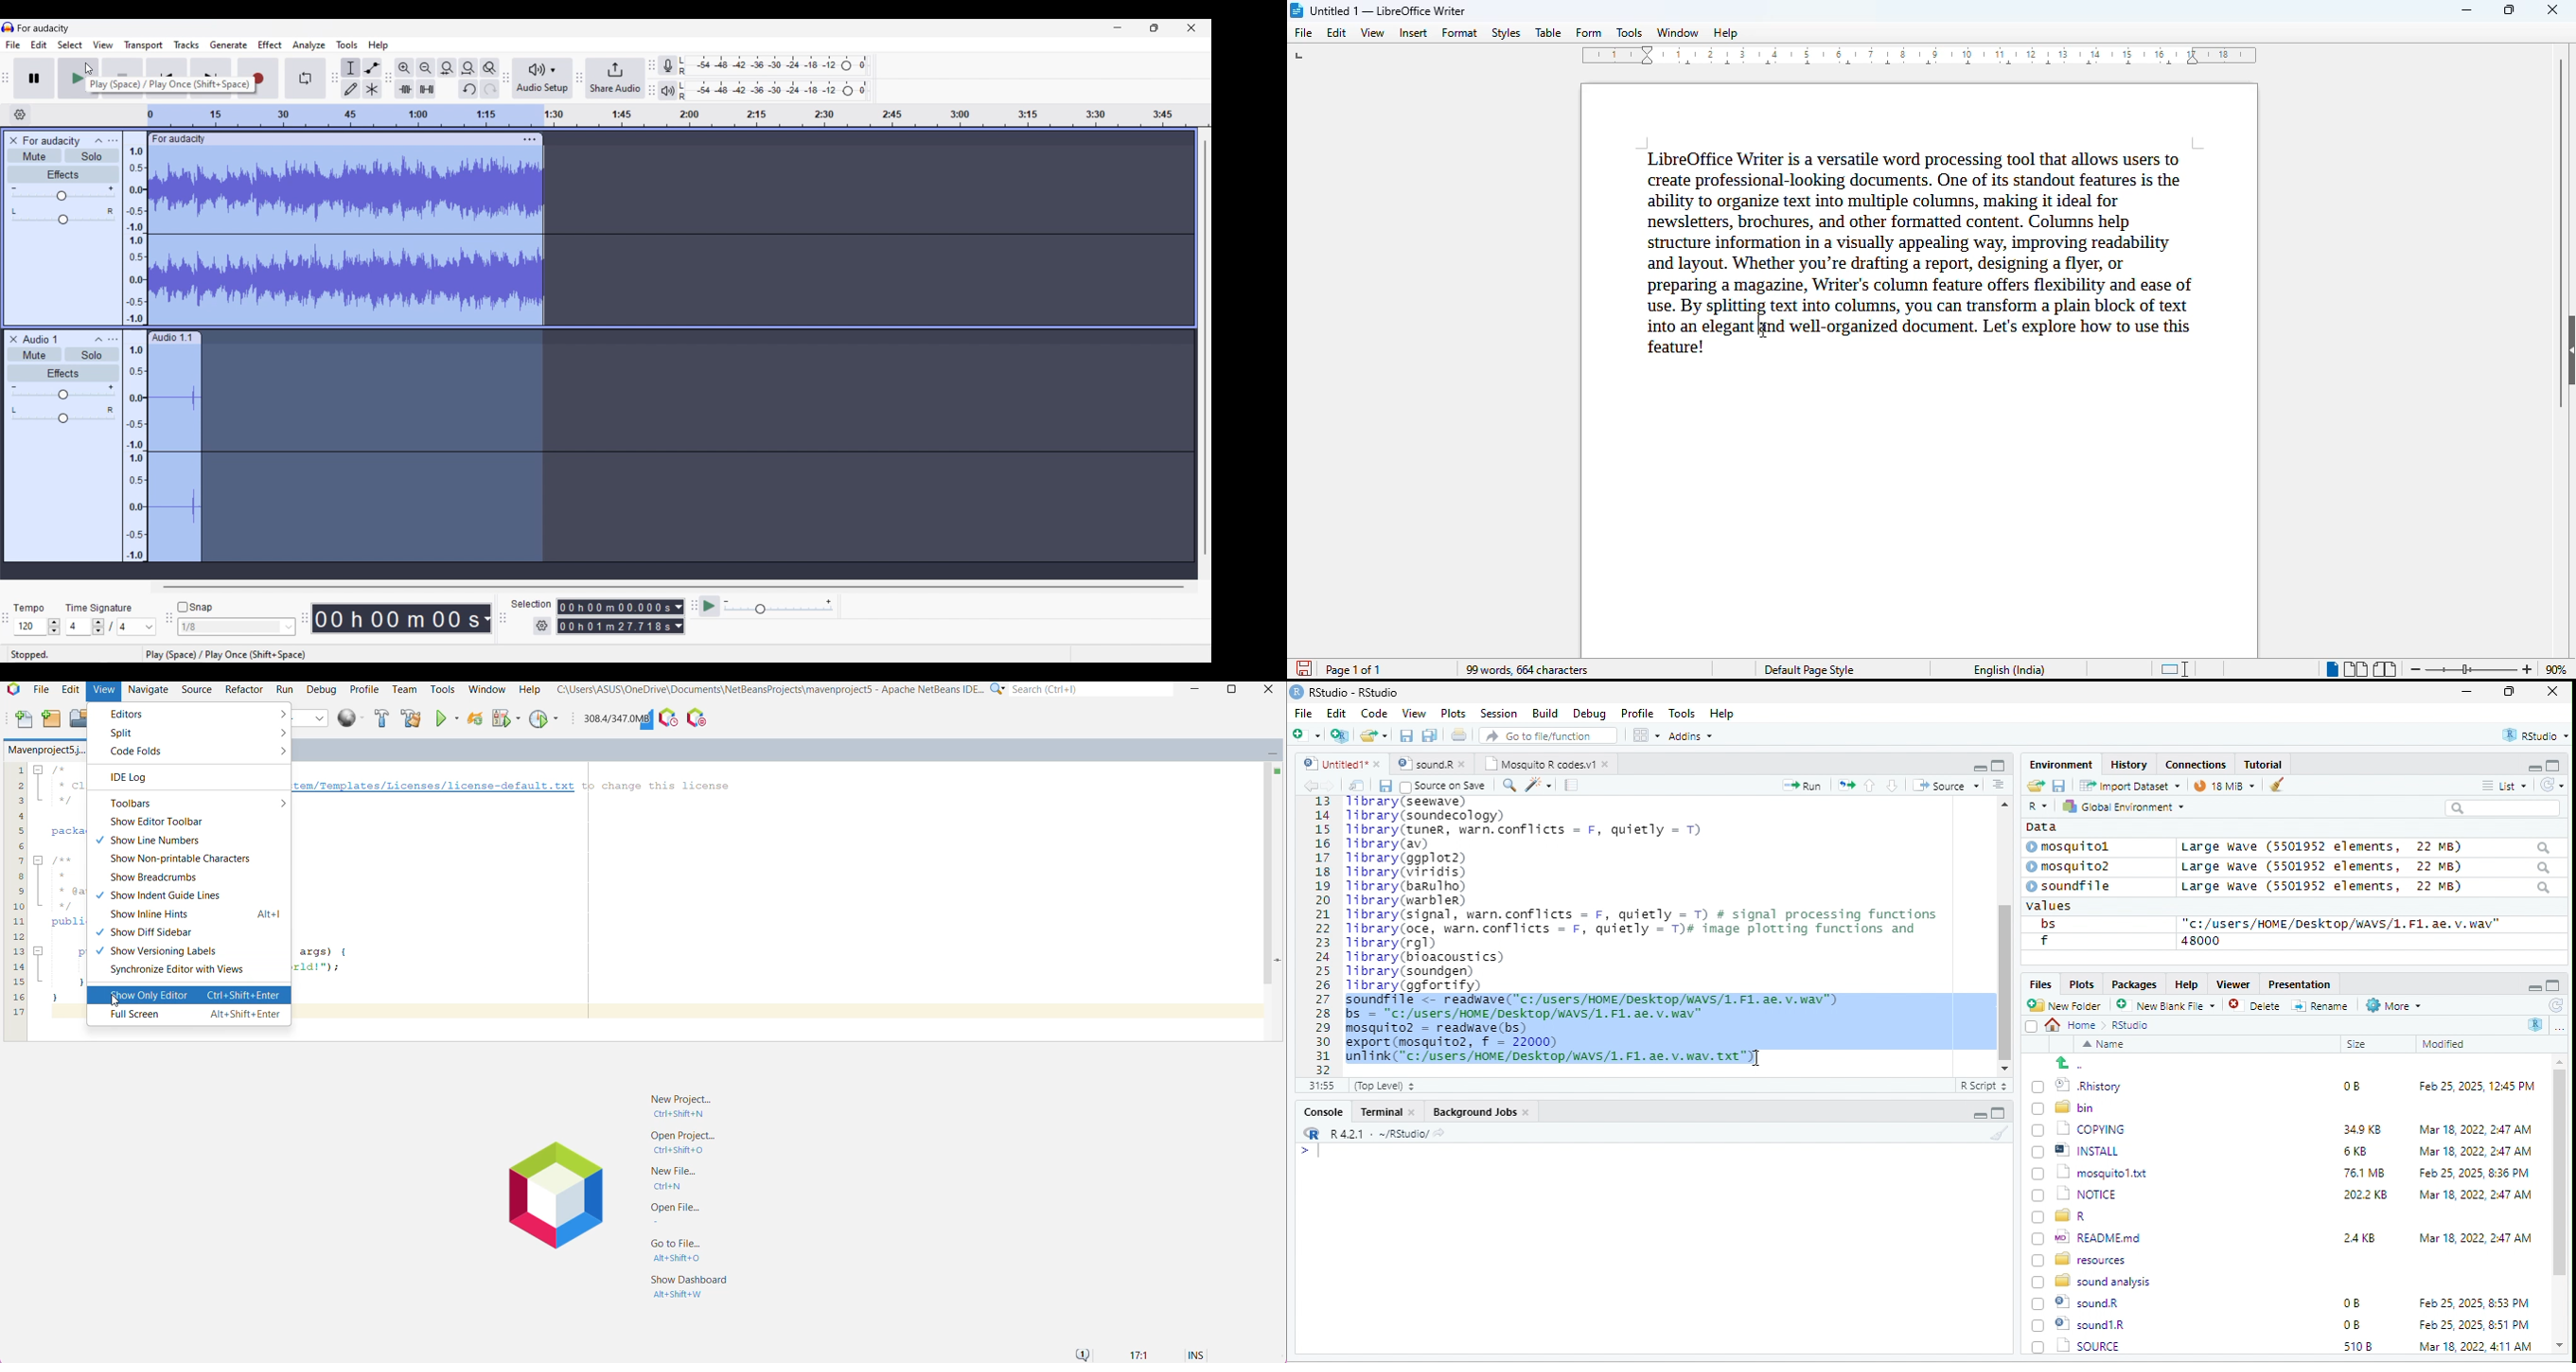 The width and height of the screenshot is (2576, 1372). Describe the element at coordinates (78, 78) in the screenshot. I see `Play/Play once` at that location.